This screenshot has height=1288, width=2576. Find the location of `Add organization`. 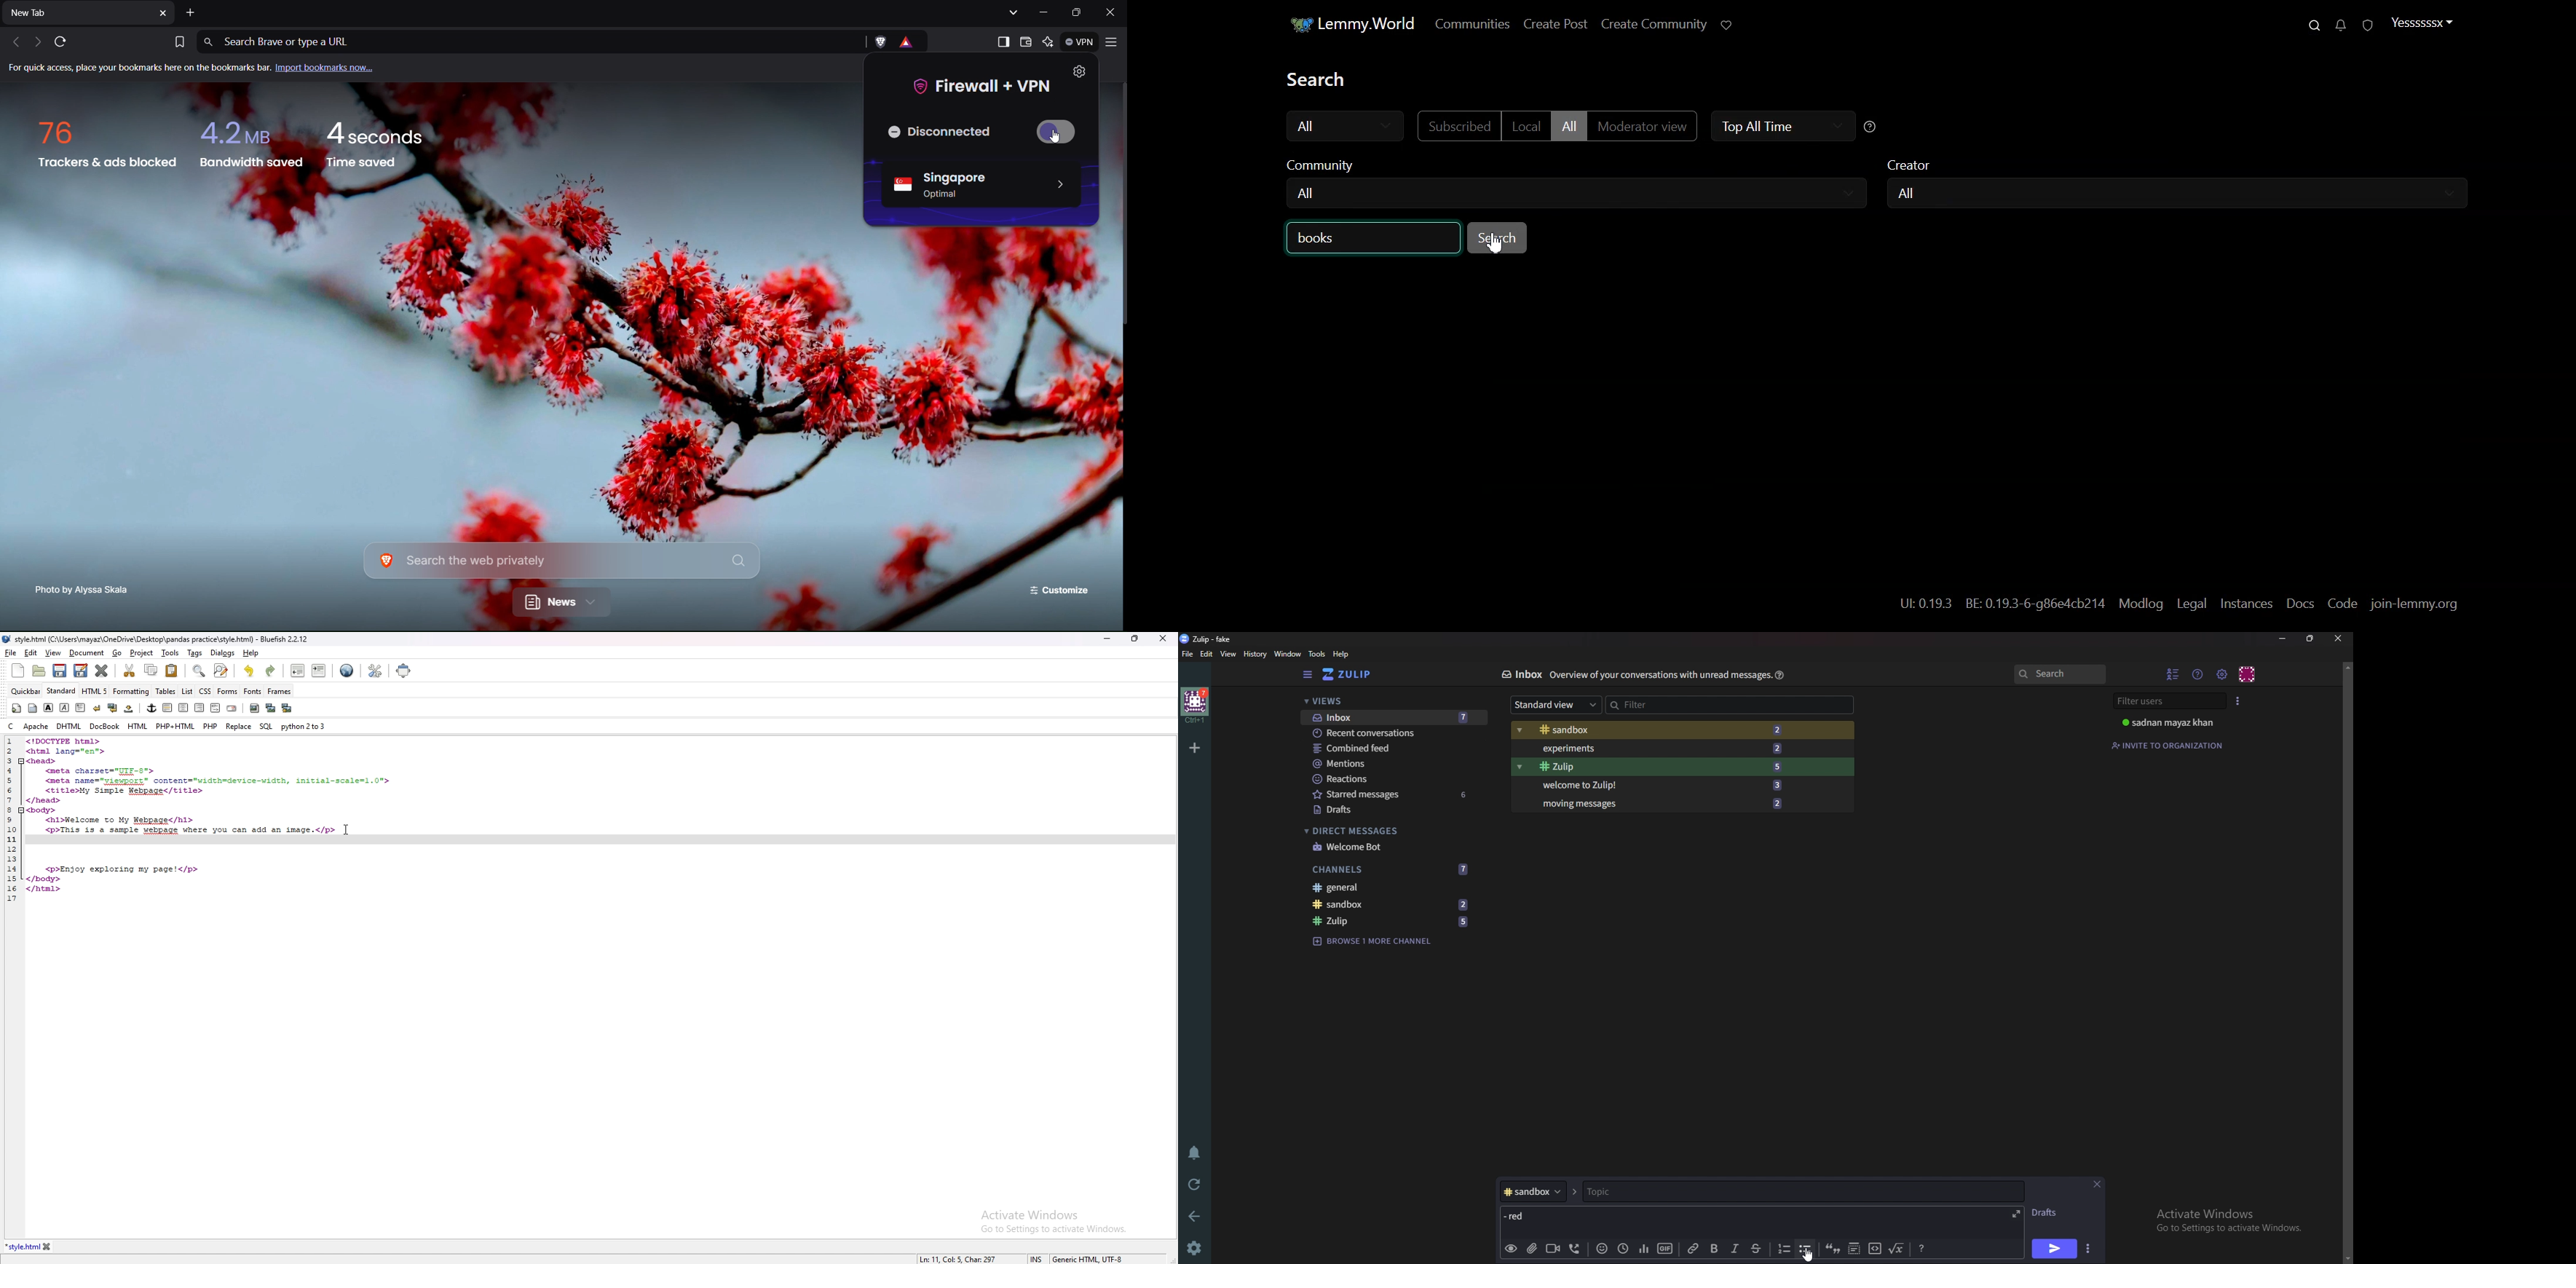

Add organization is located at coordinates (1194, 747).